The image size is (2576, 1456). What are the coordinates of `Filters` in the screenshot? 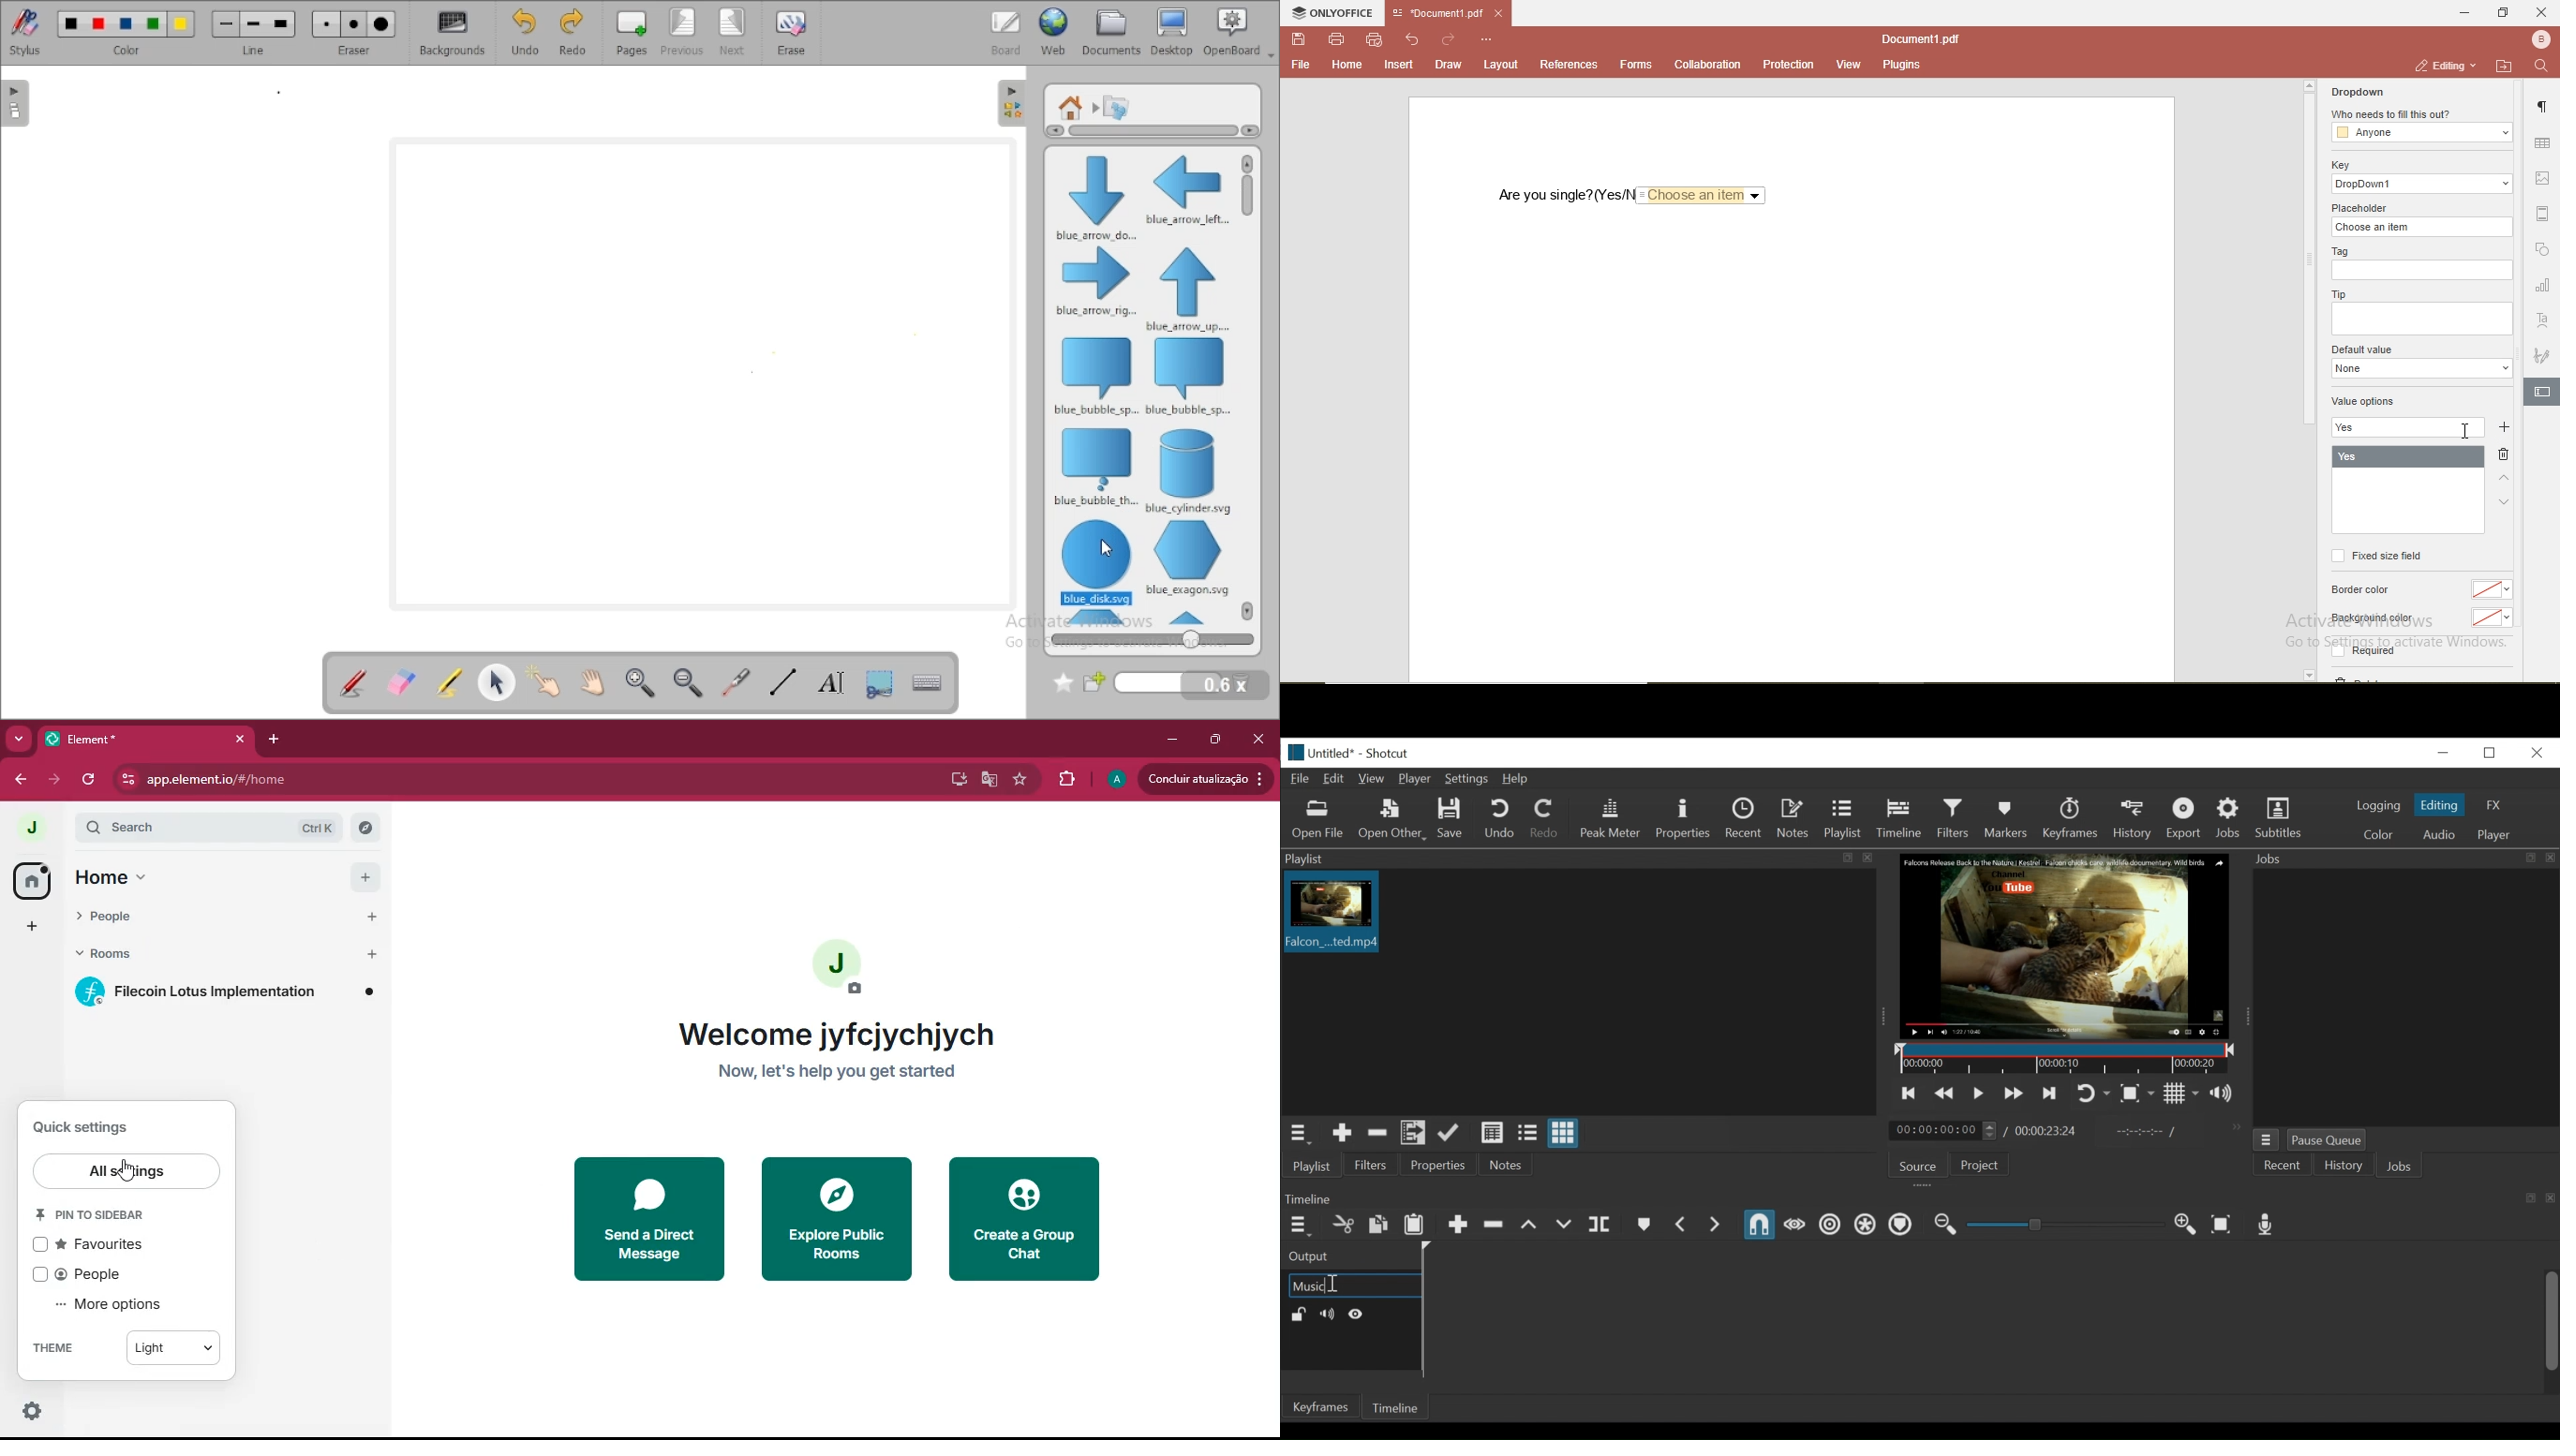 It's located at (1955, 820).